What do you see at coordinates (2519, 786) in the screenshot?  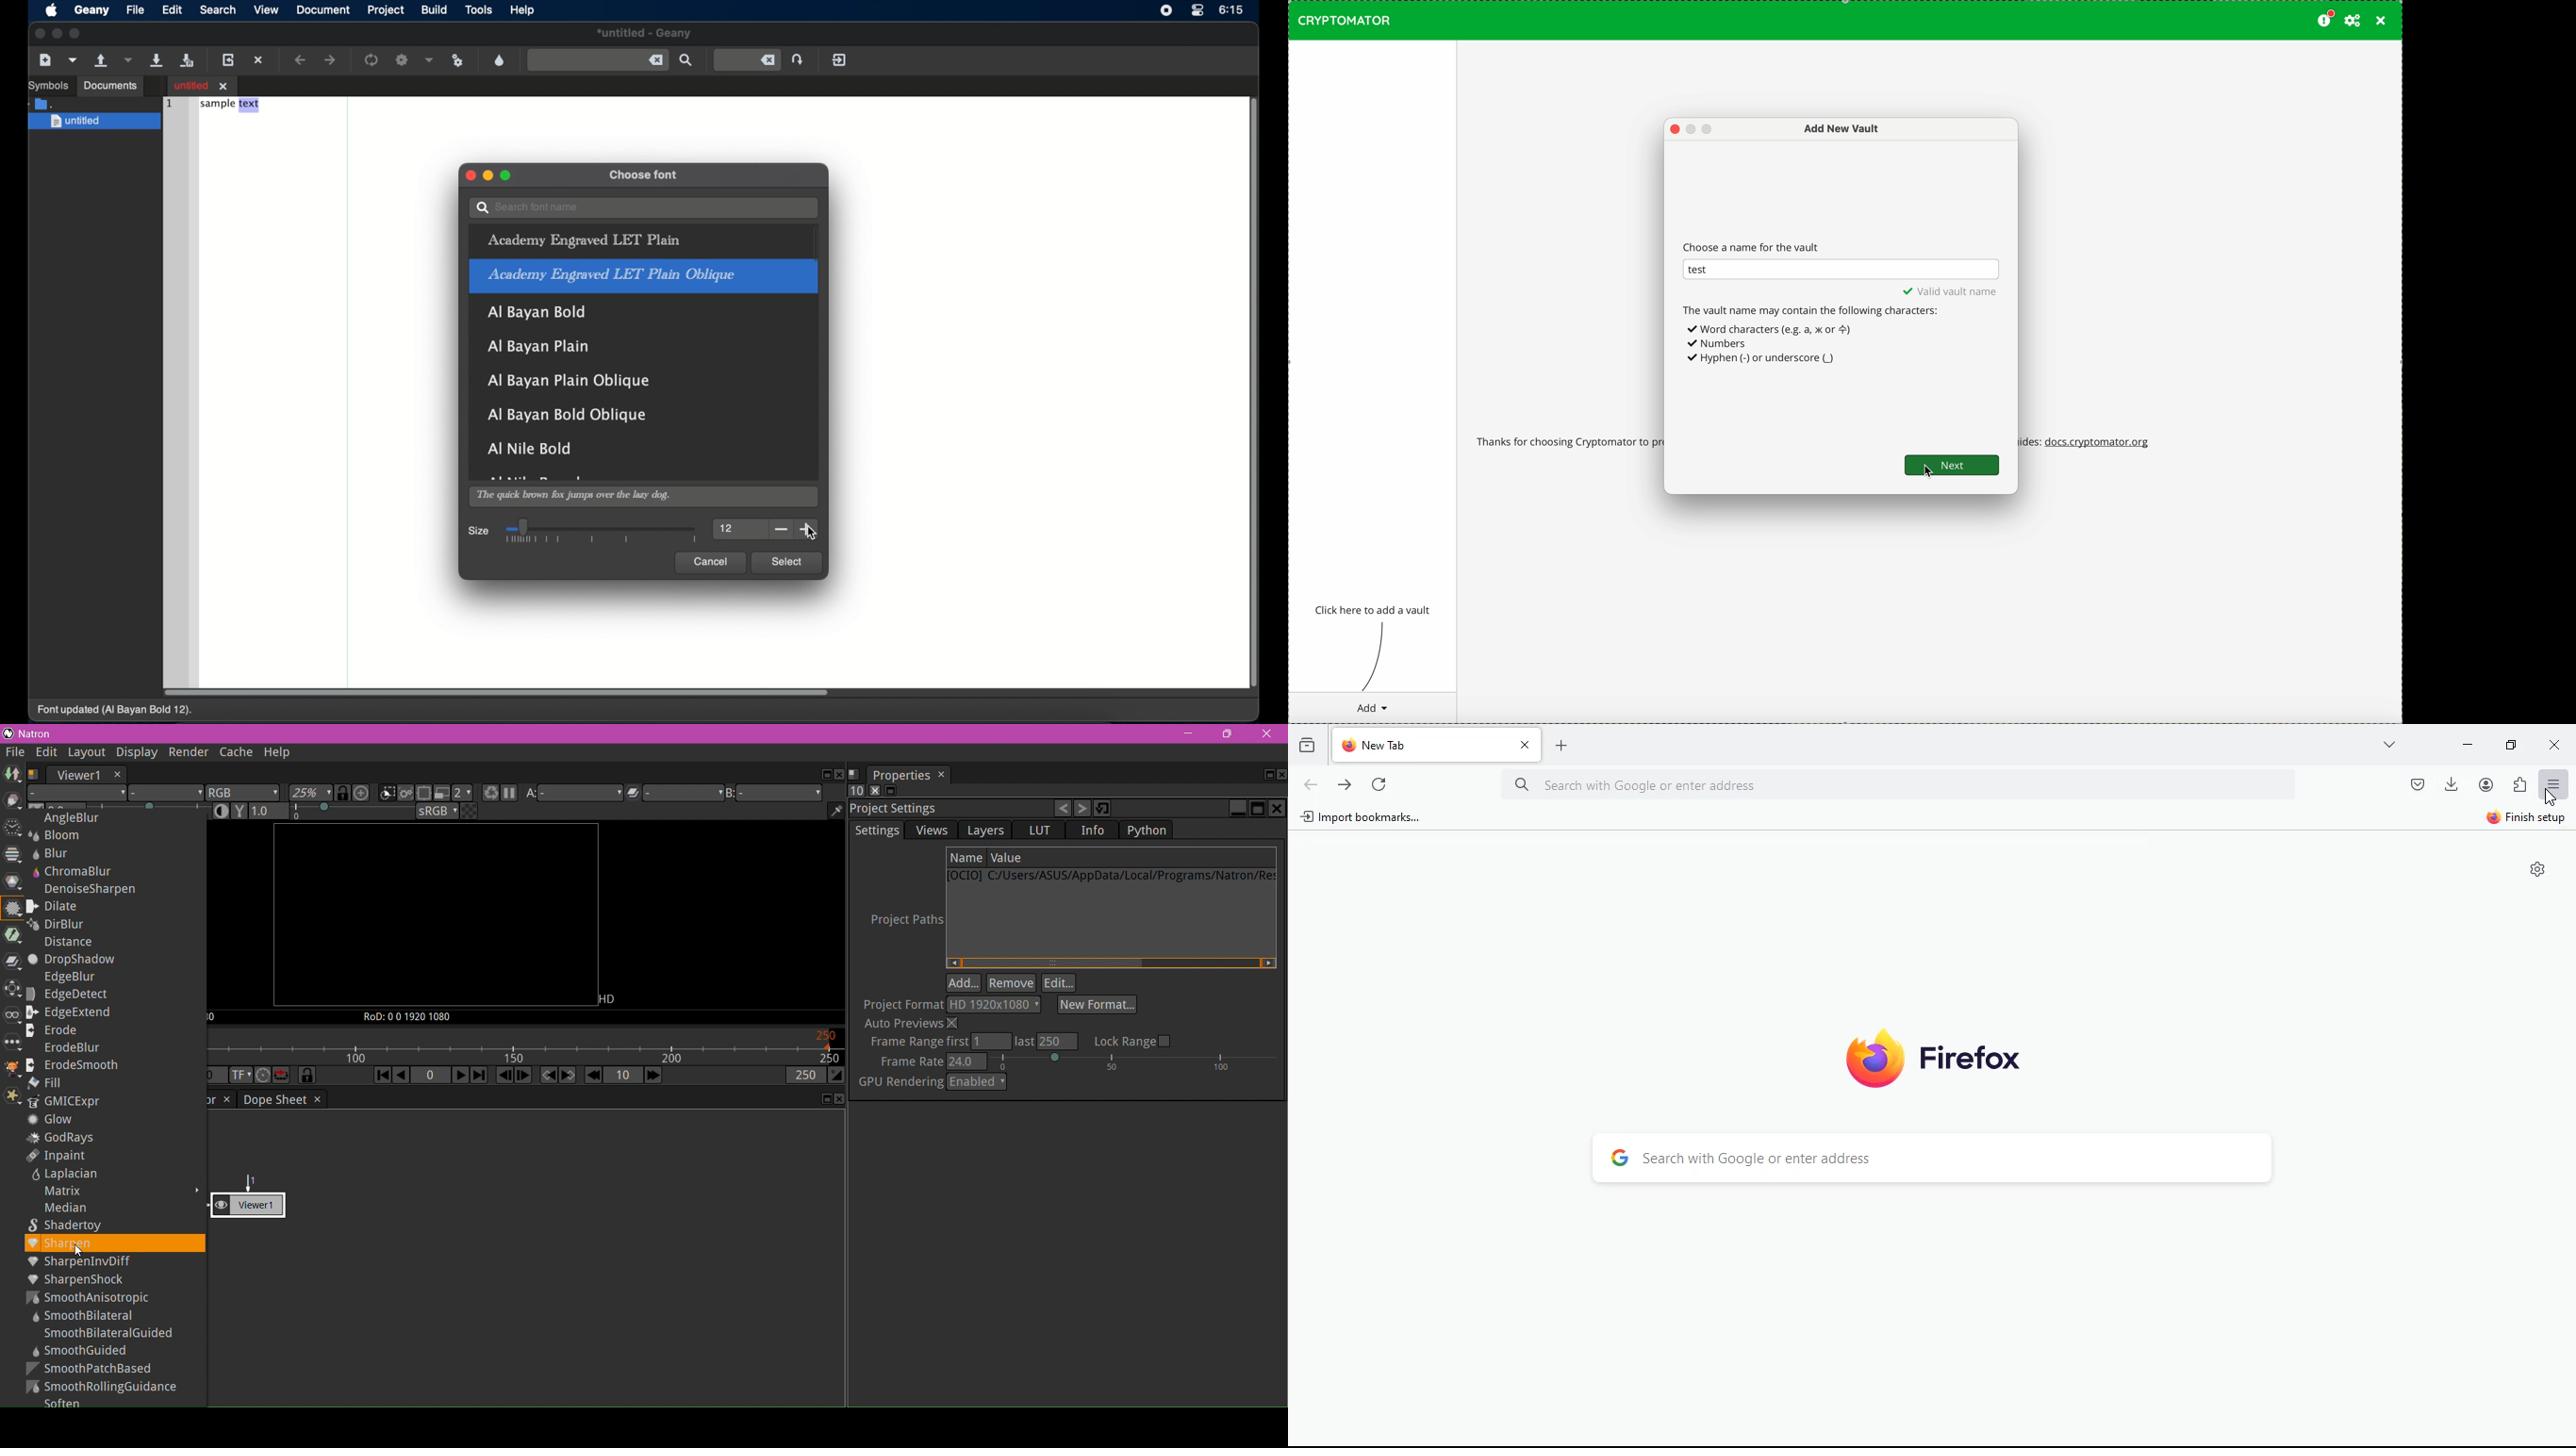 I see `extentions` at bounding box center [2519, 786].